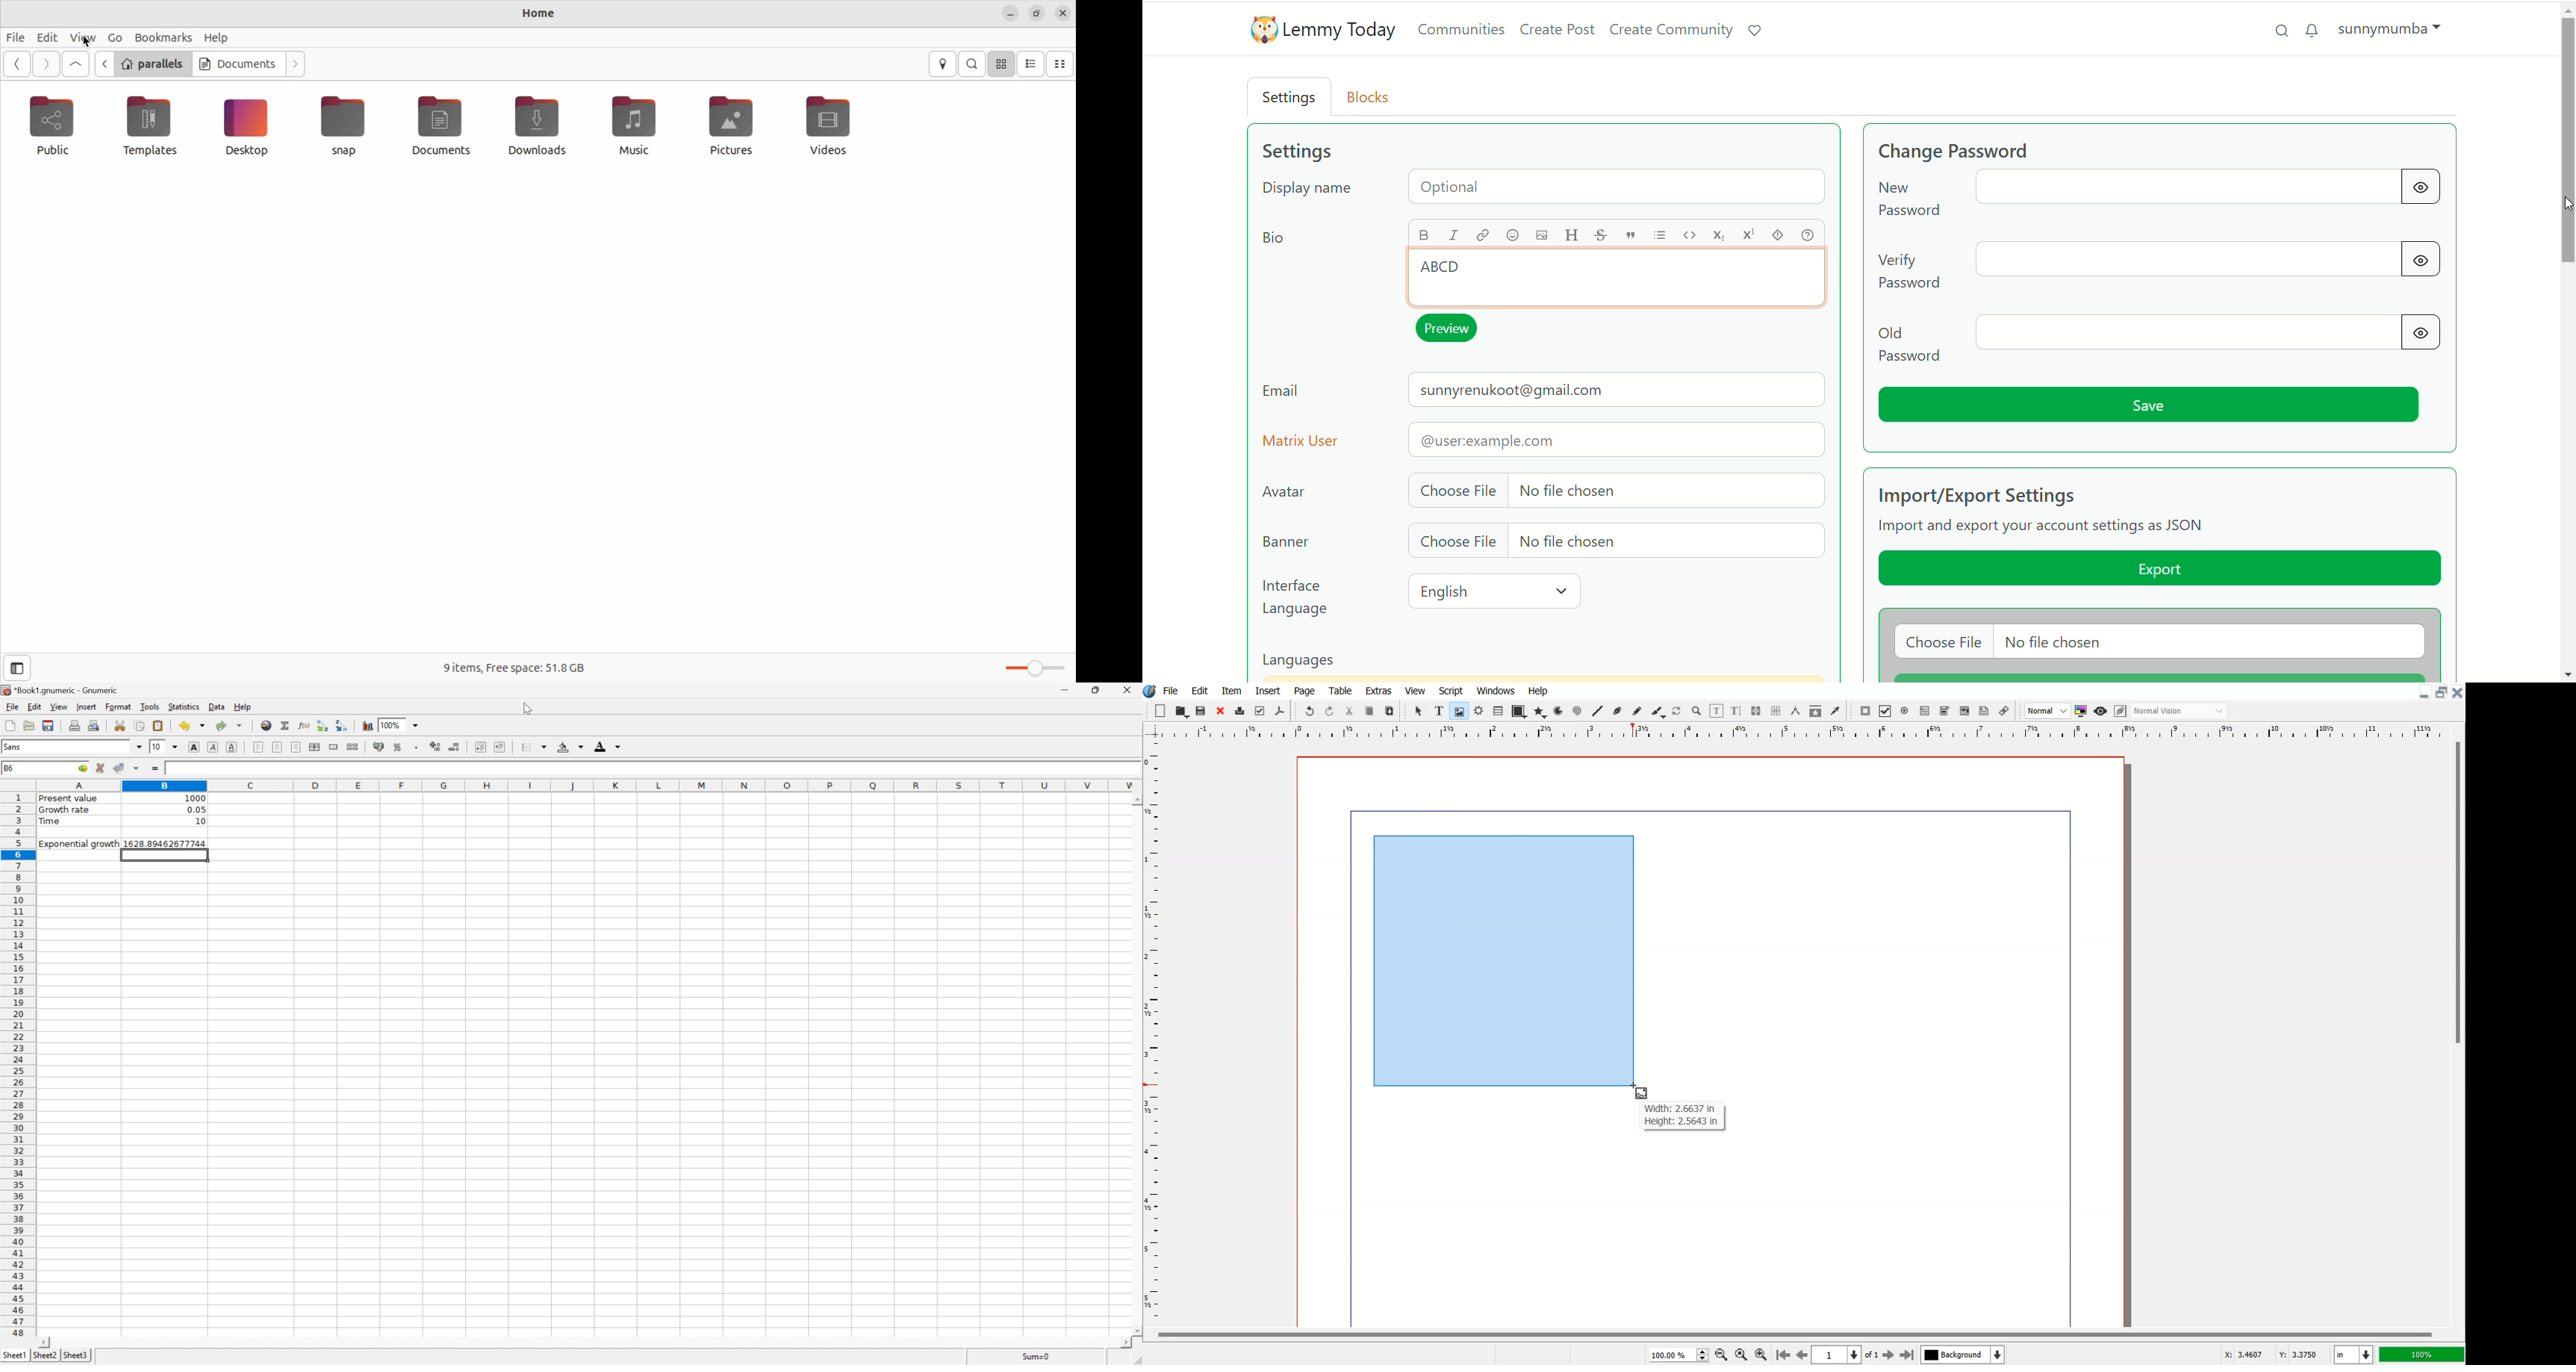 This screenshot has height=1372, width=2576. I want to click on Edit Content of Frame, so click(1717, 711).